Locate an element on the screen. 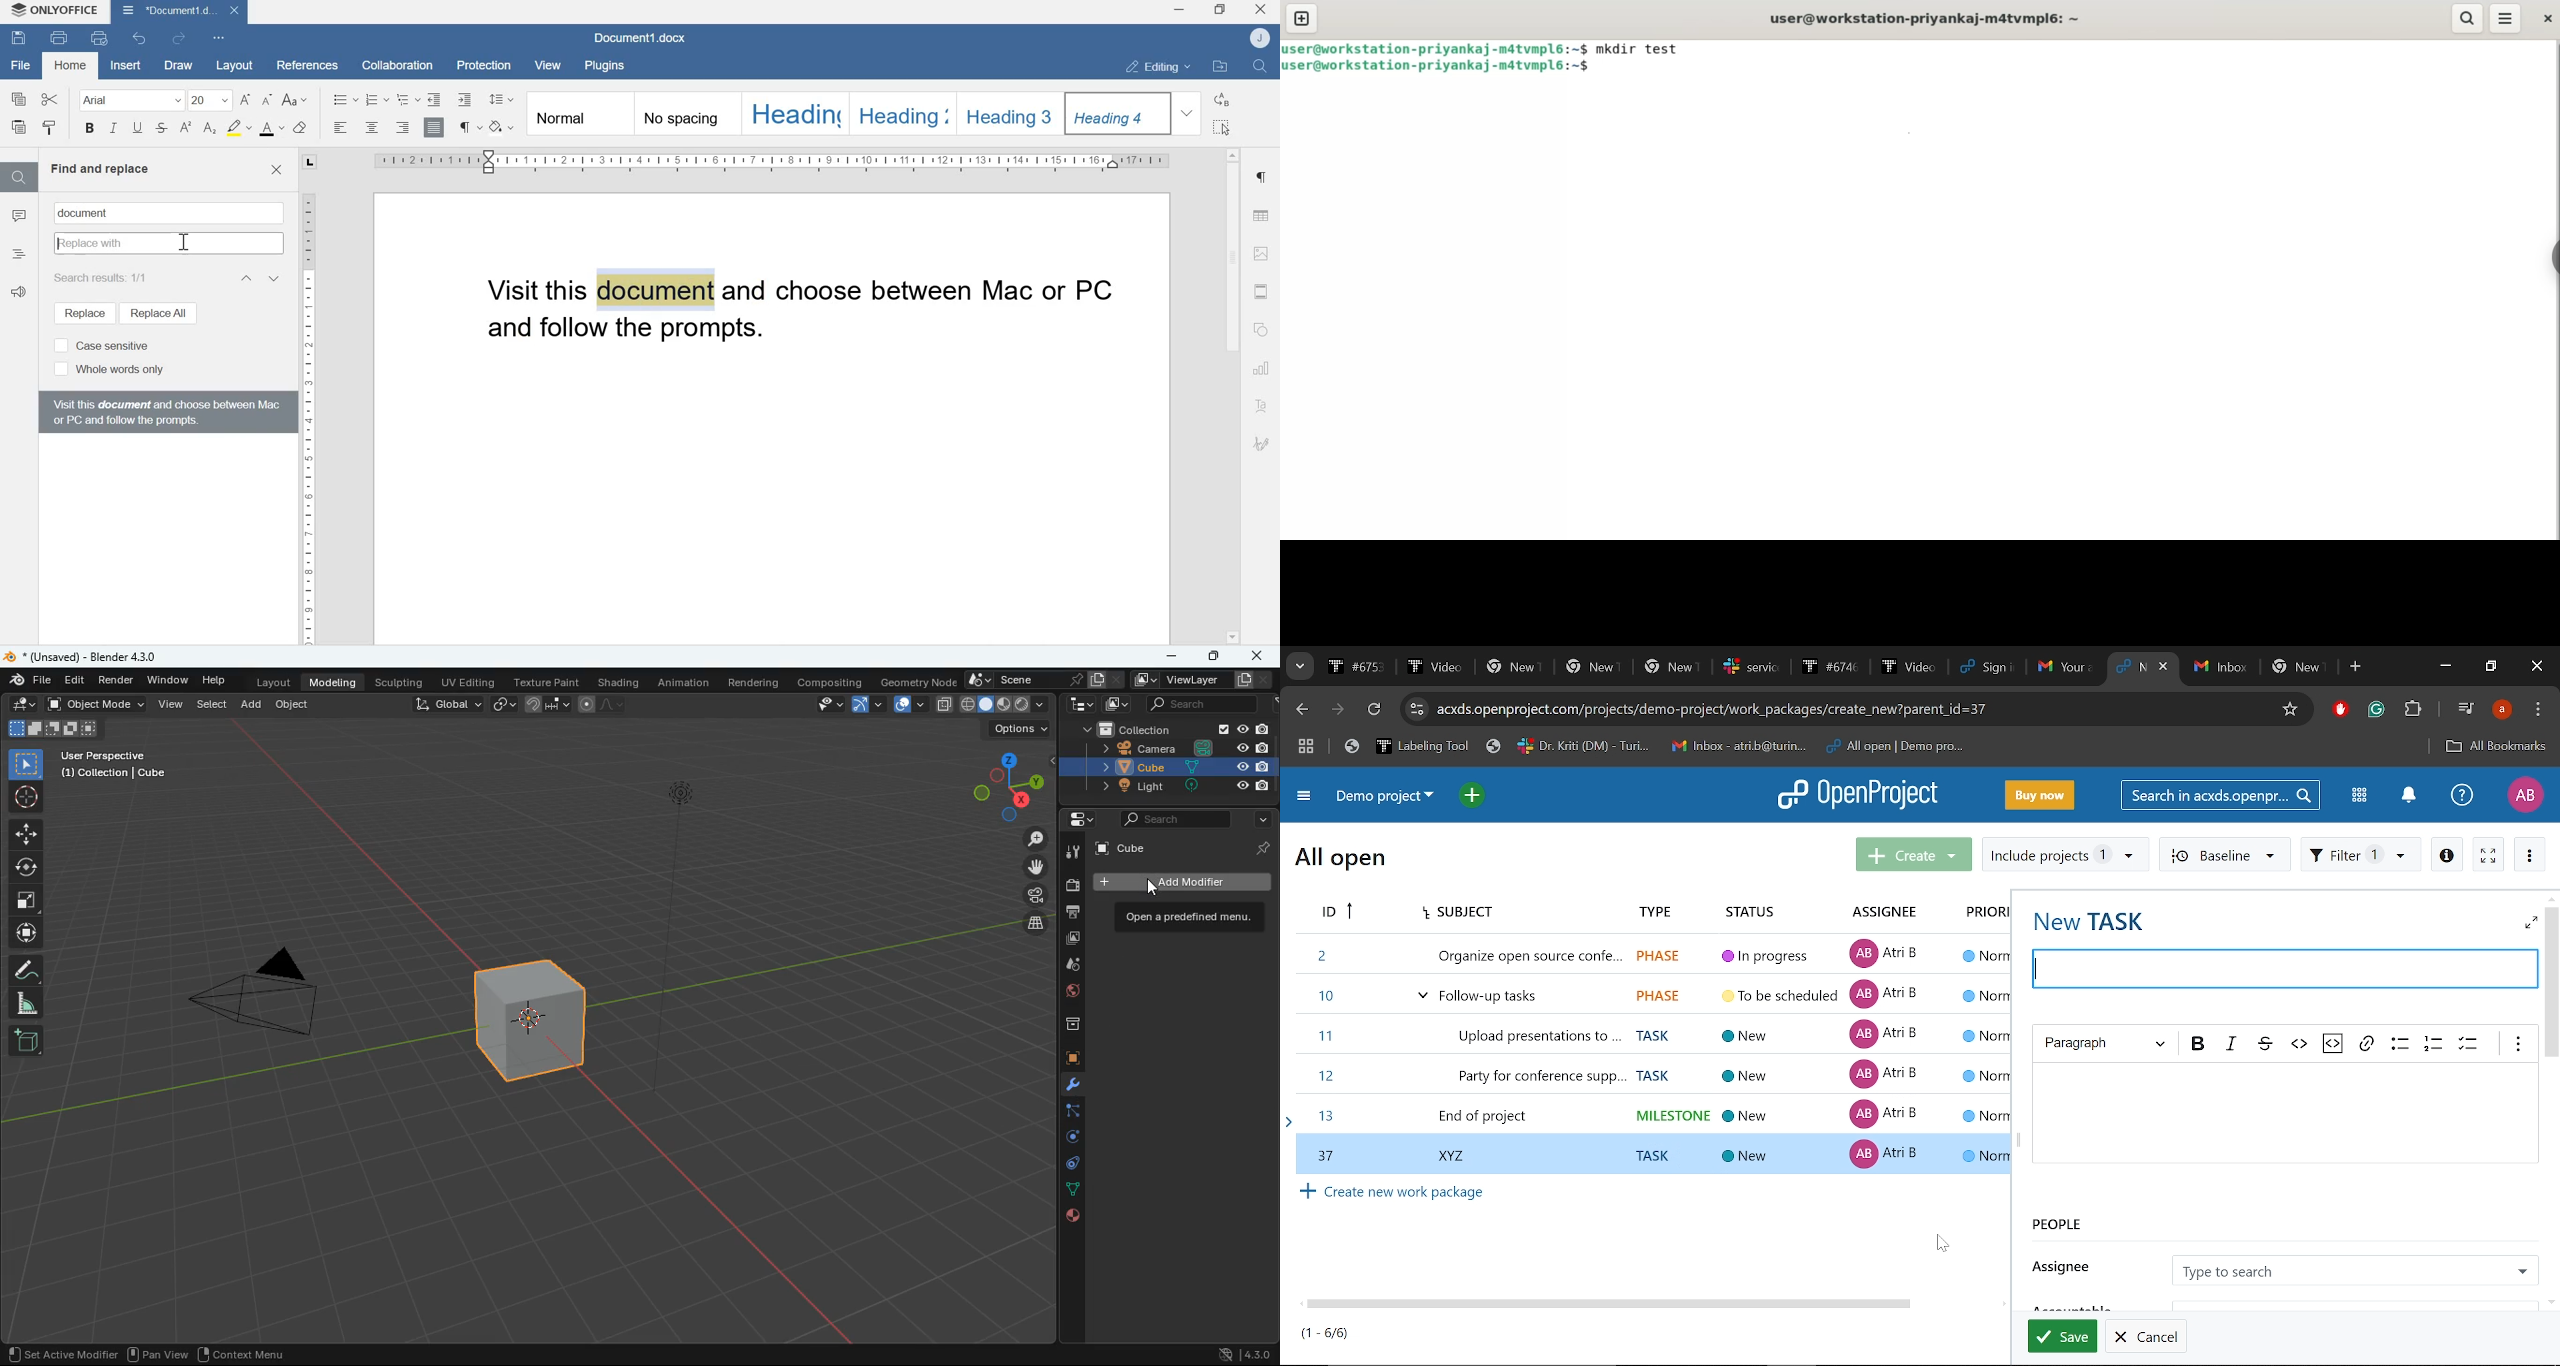  Draw is located at coordinates (176, 65).